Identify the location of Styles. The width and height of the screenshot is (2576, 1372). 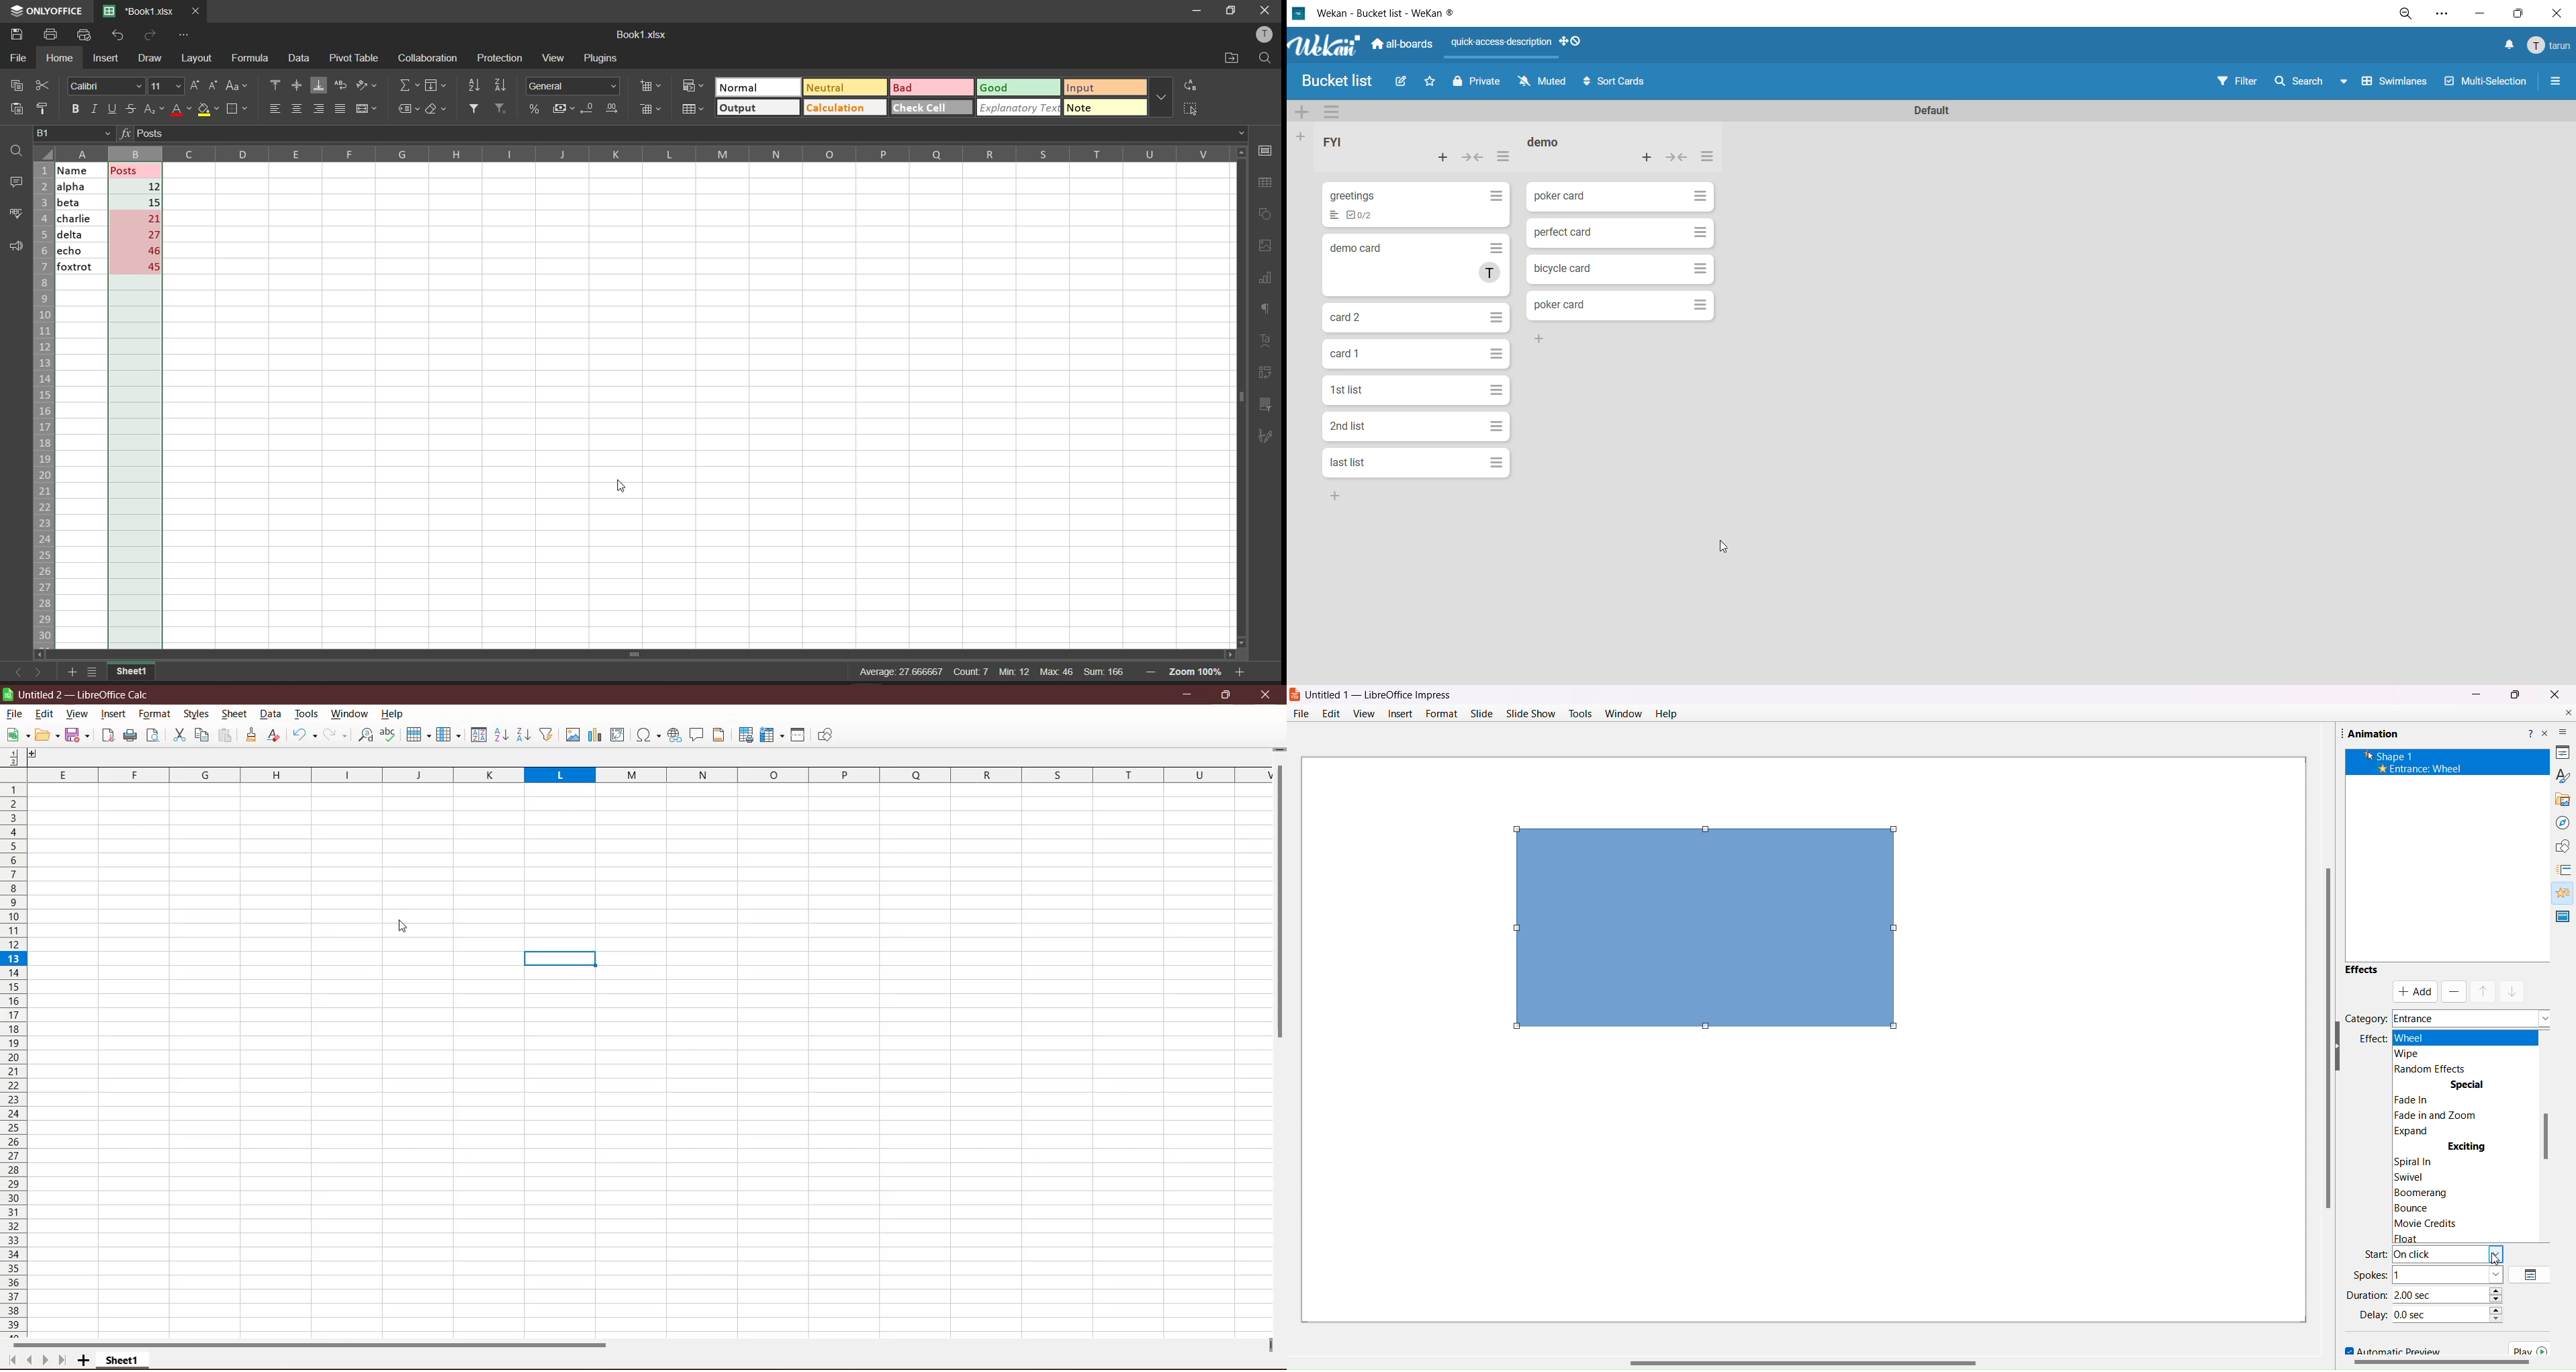
(2558, 774).